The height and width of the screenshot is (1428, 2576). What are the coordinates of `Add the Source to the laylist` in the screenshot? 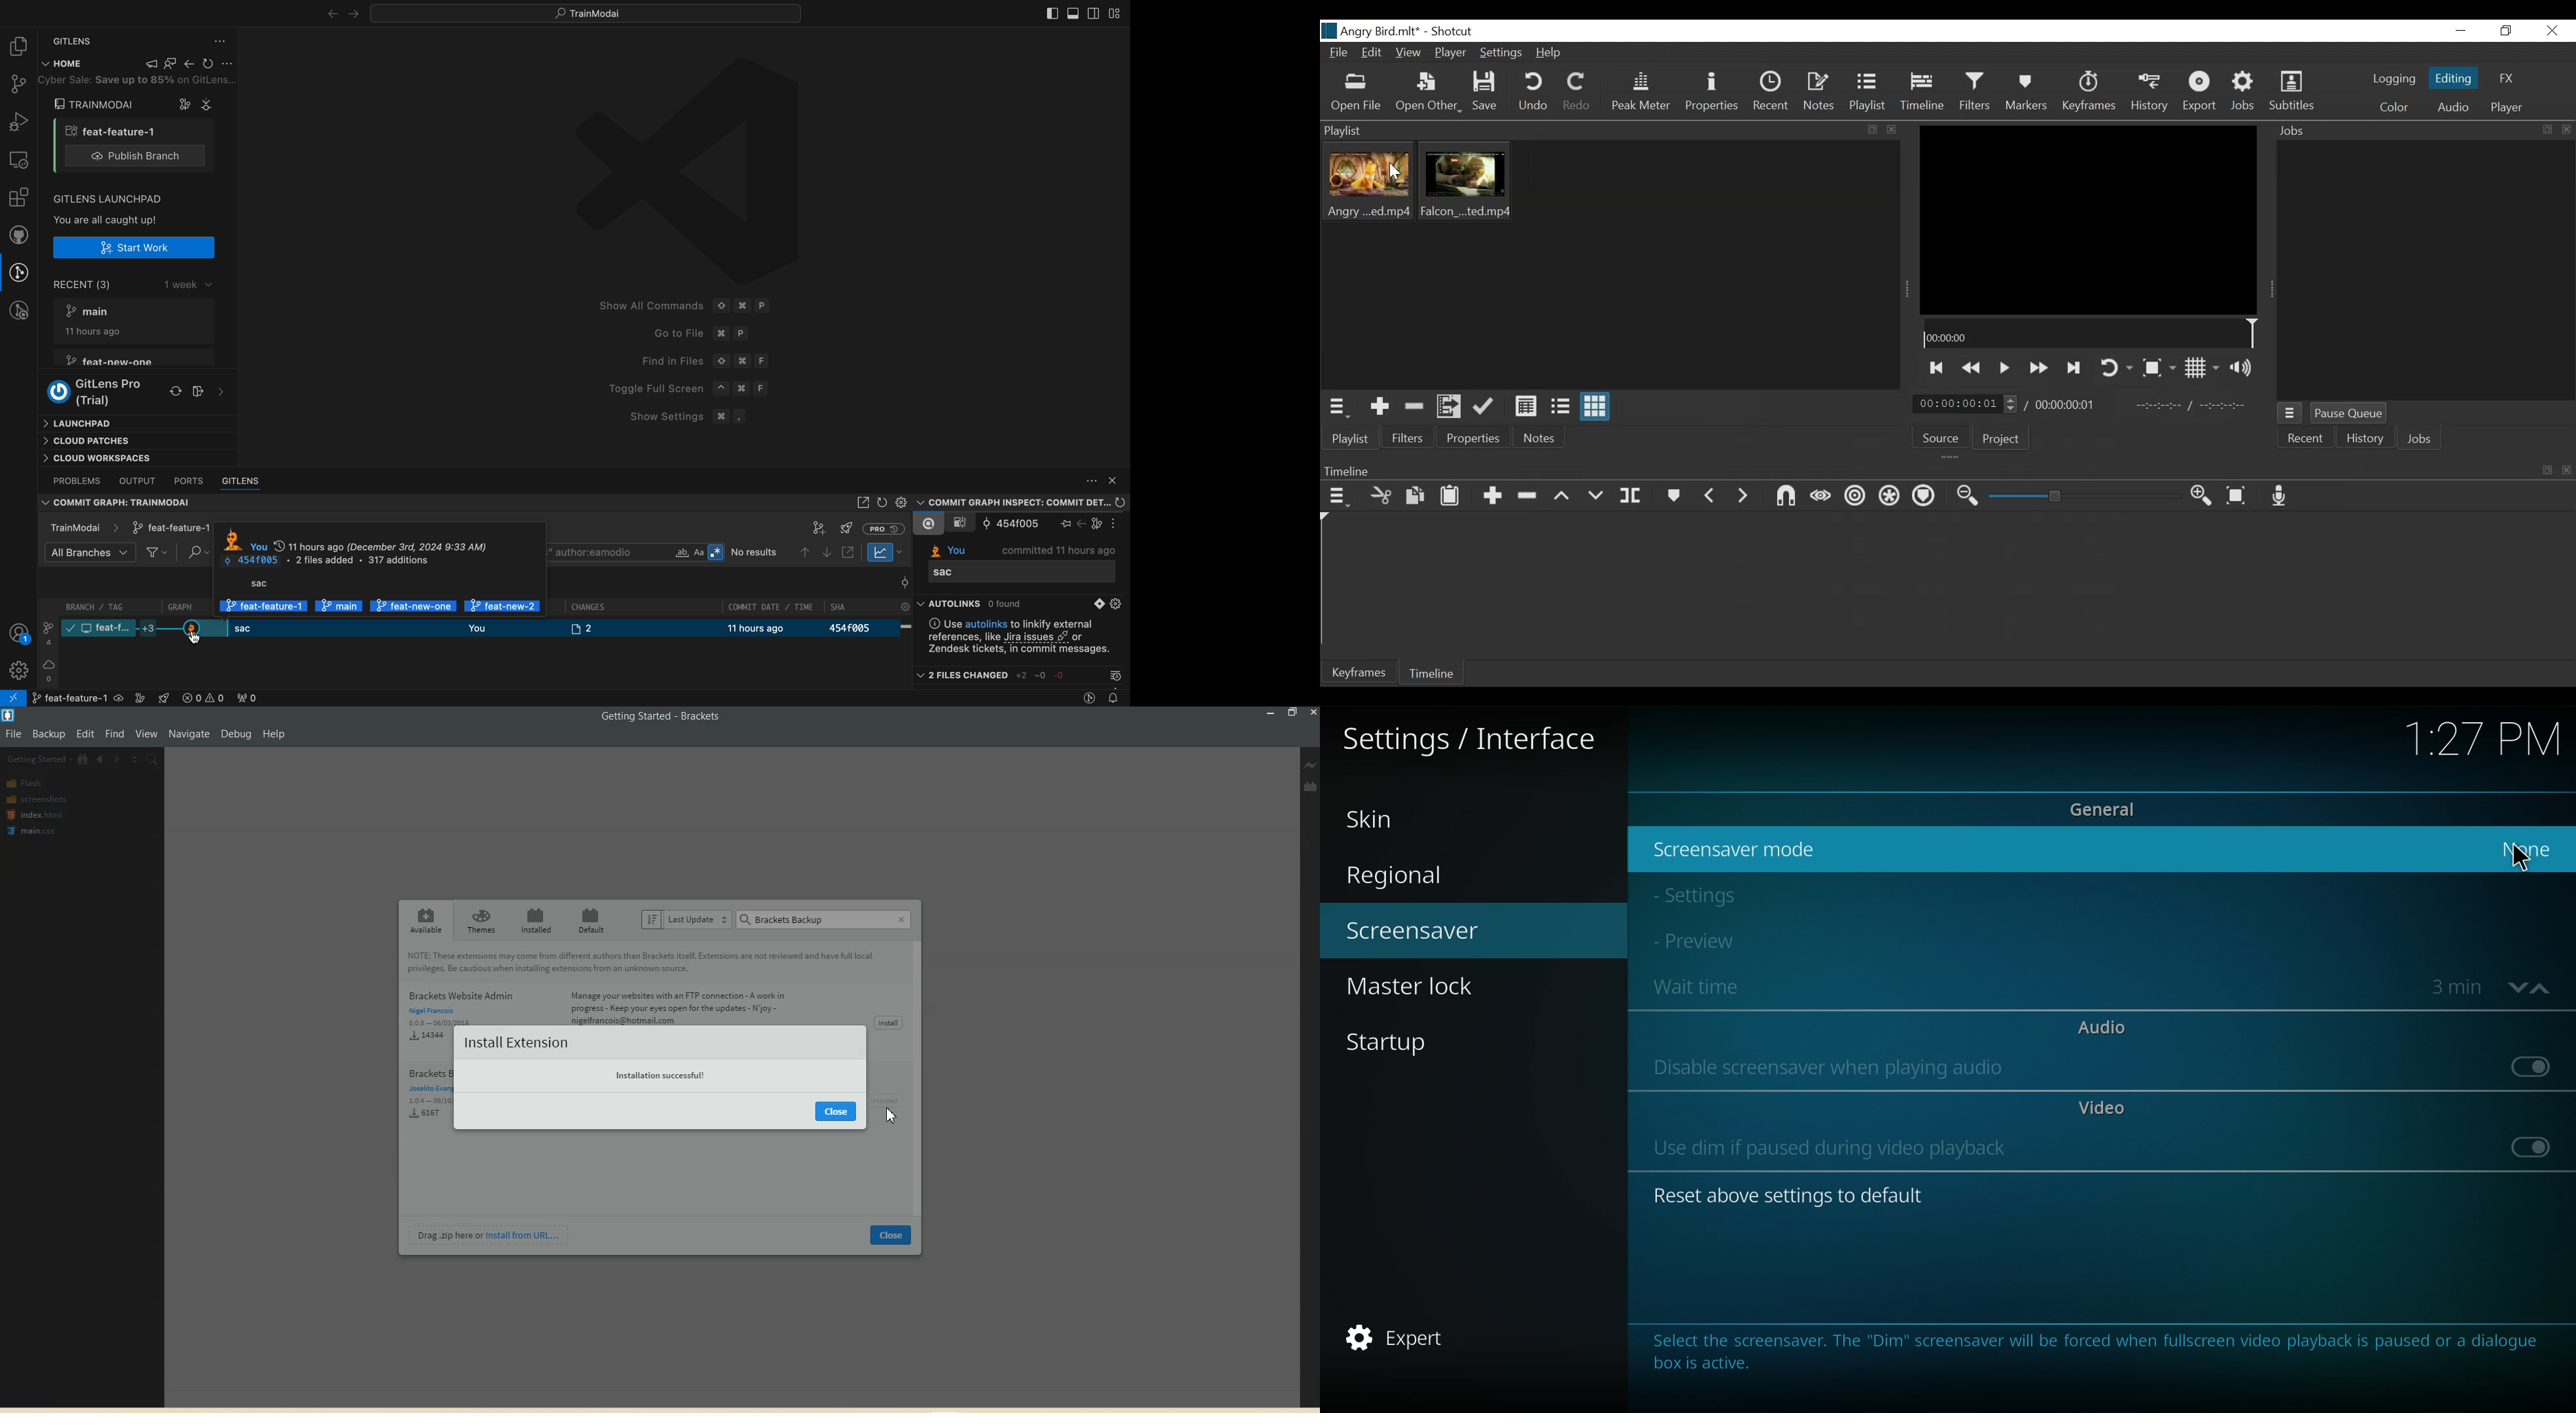 It's located at (1380, 408).